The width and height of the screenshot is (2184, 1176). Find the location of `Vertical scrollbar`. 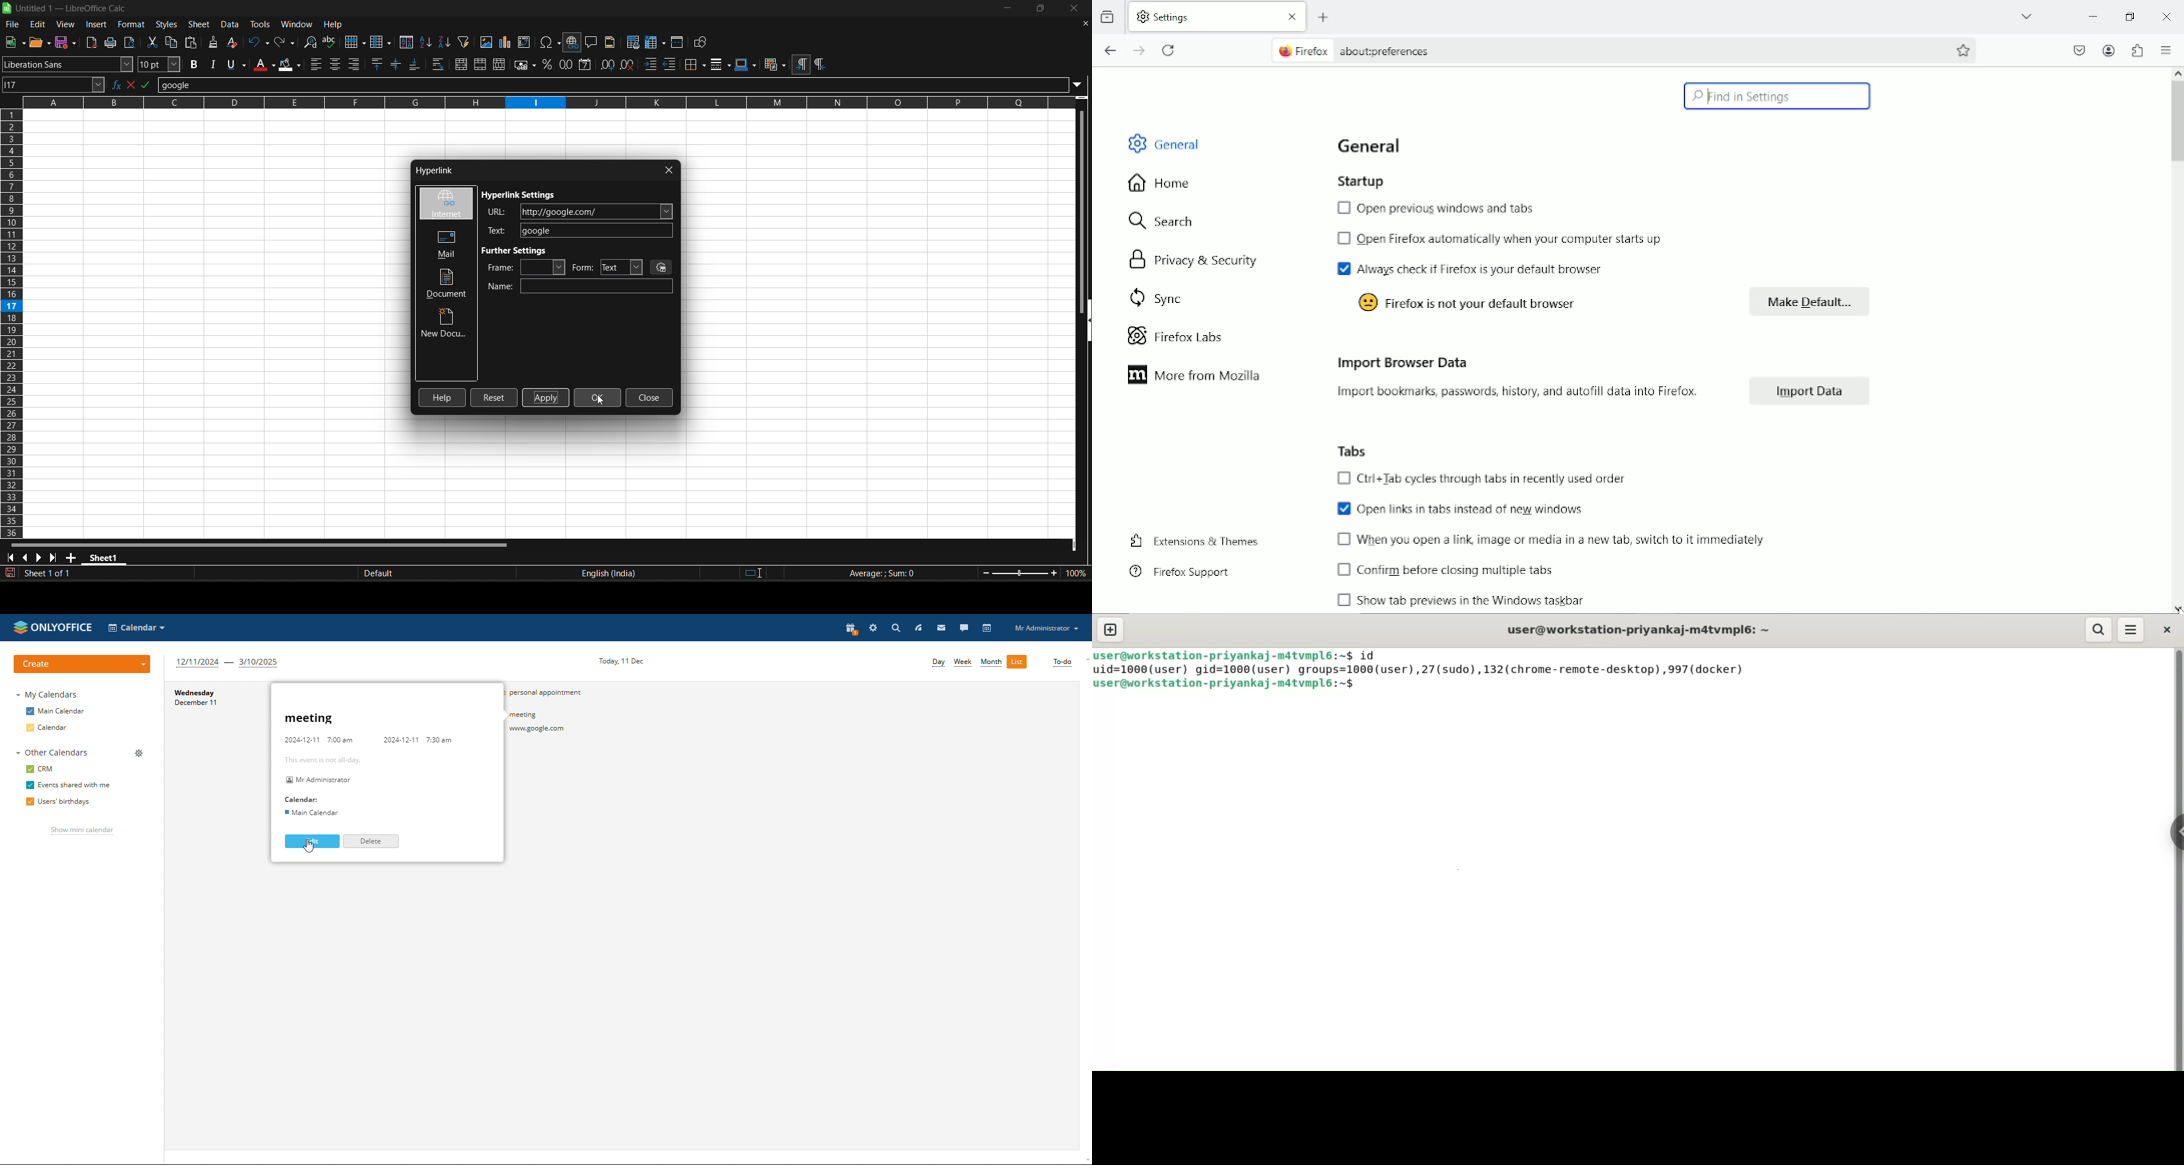

Vertical scrollbar is located at coordinates (2177, 127).